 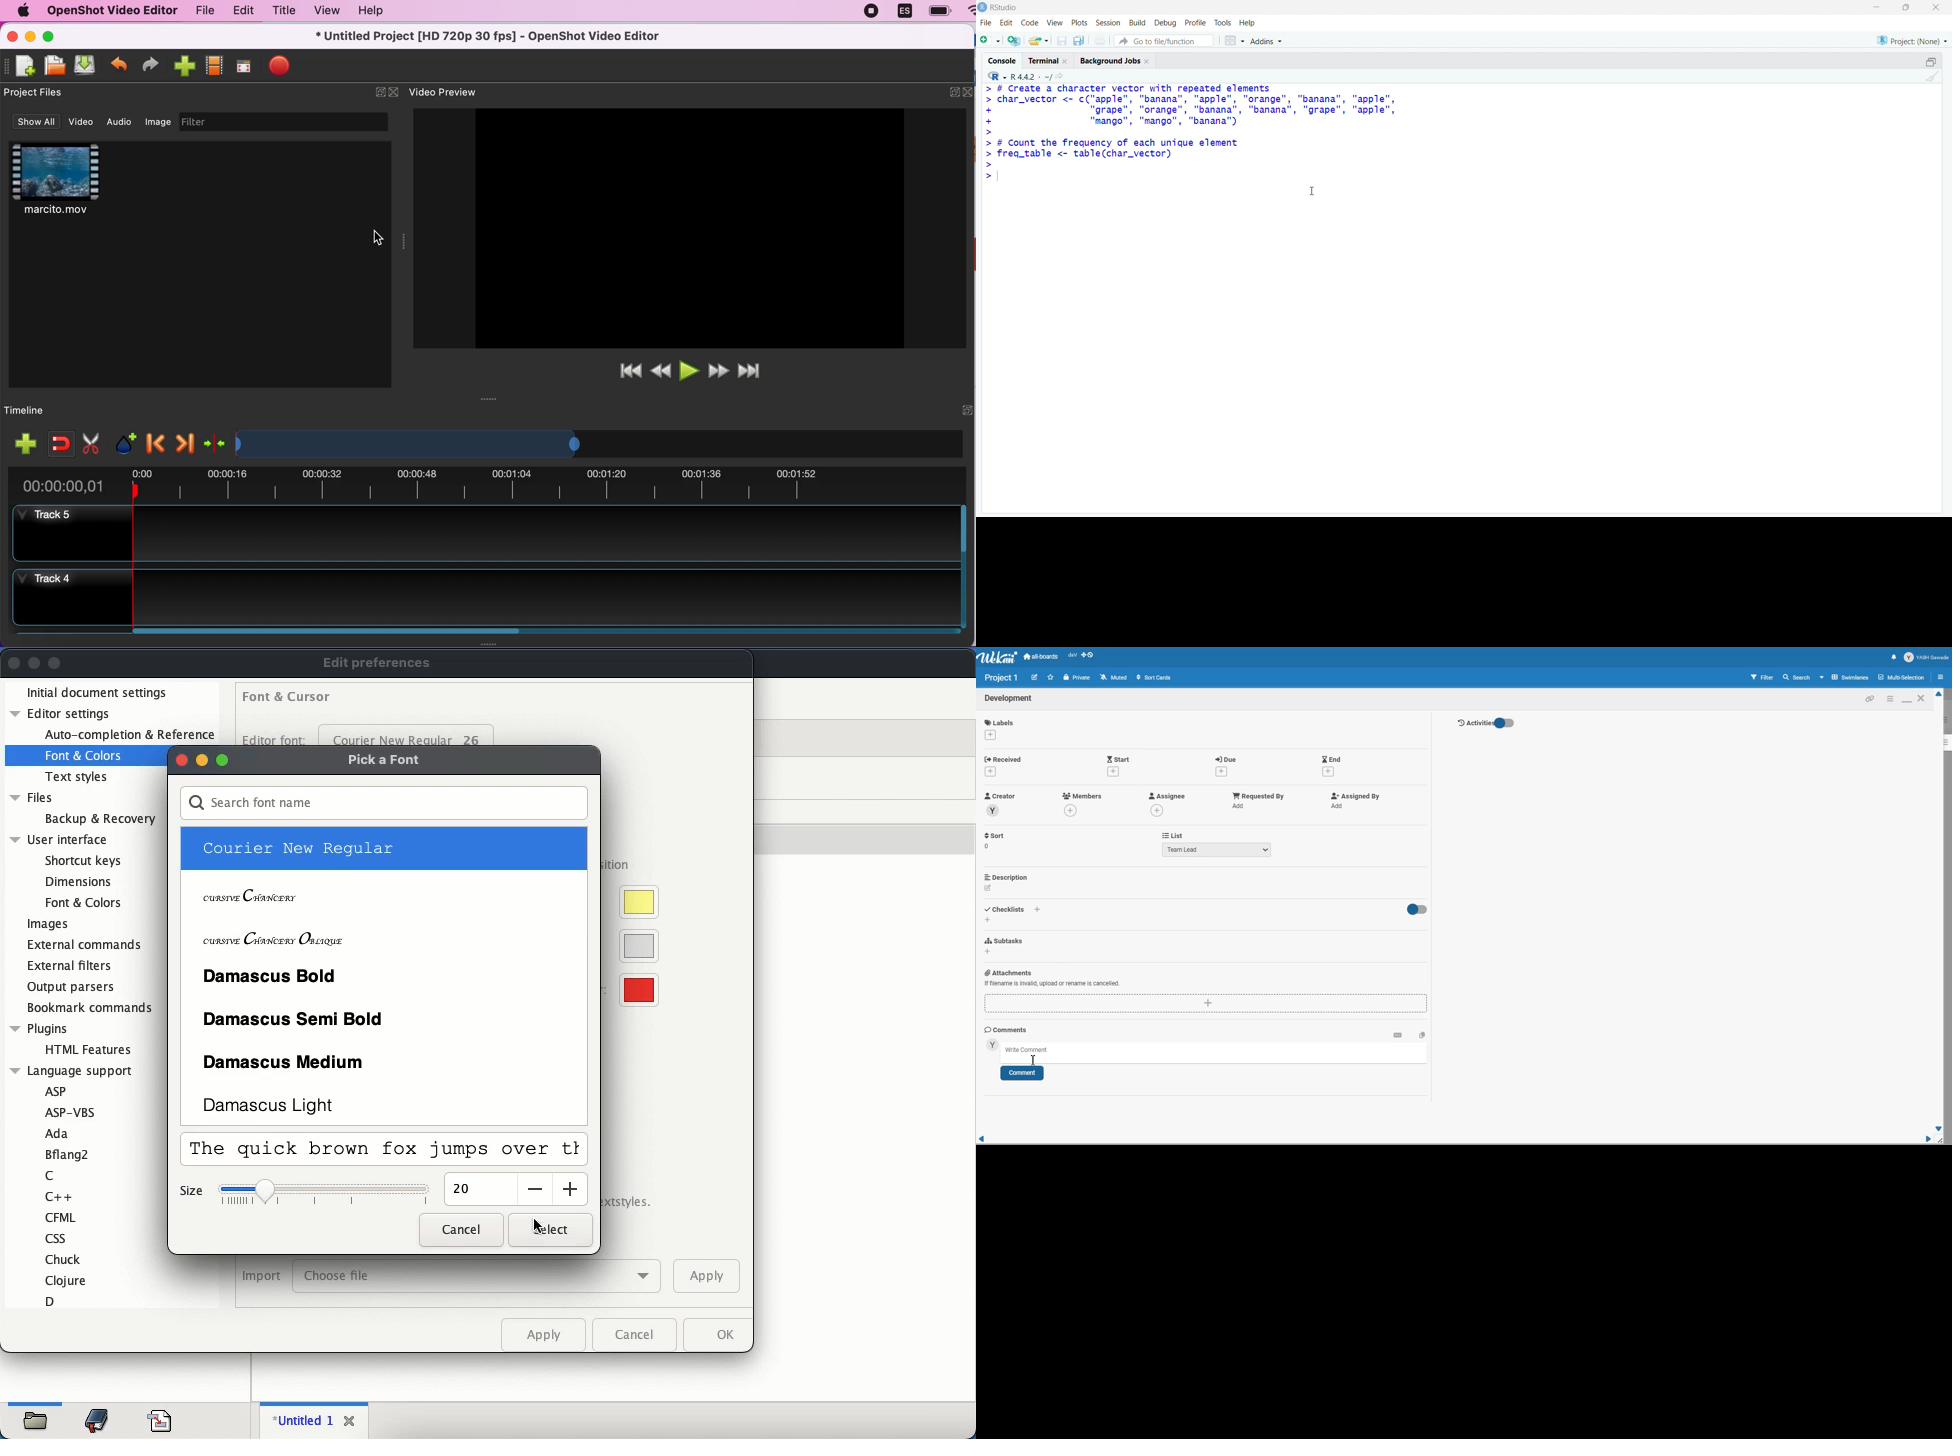 What do you see at coordinates (1138, 24) in the screenshot?
I see `Build` at bounding box center [1138, 24].